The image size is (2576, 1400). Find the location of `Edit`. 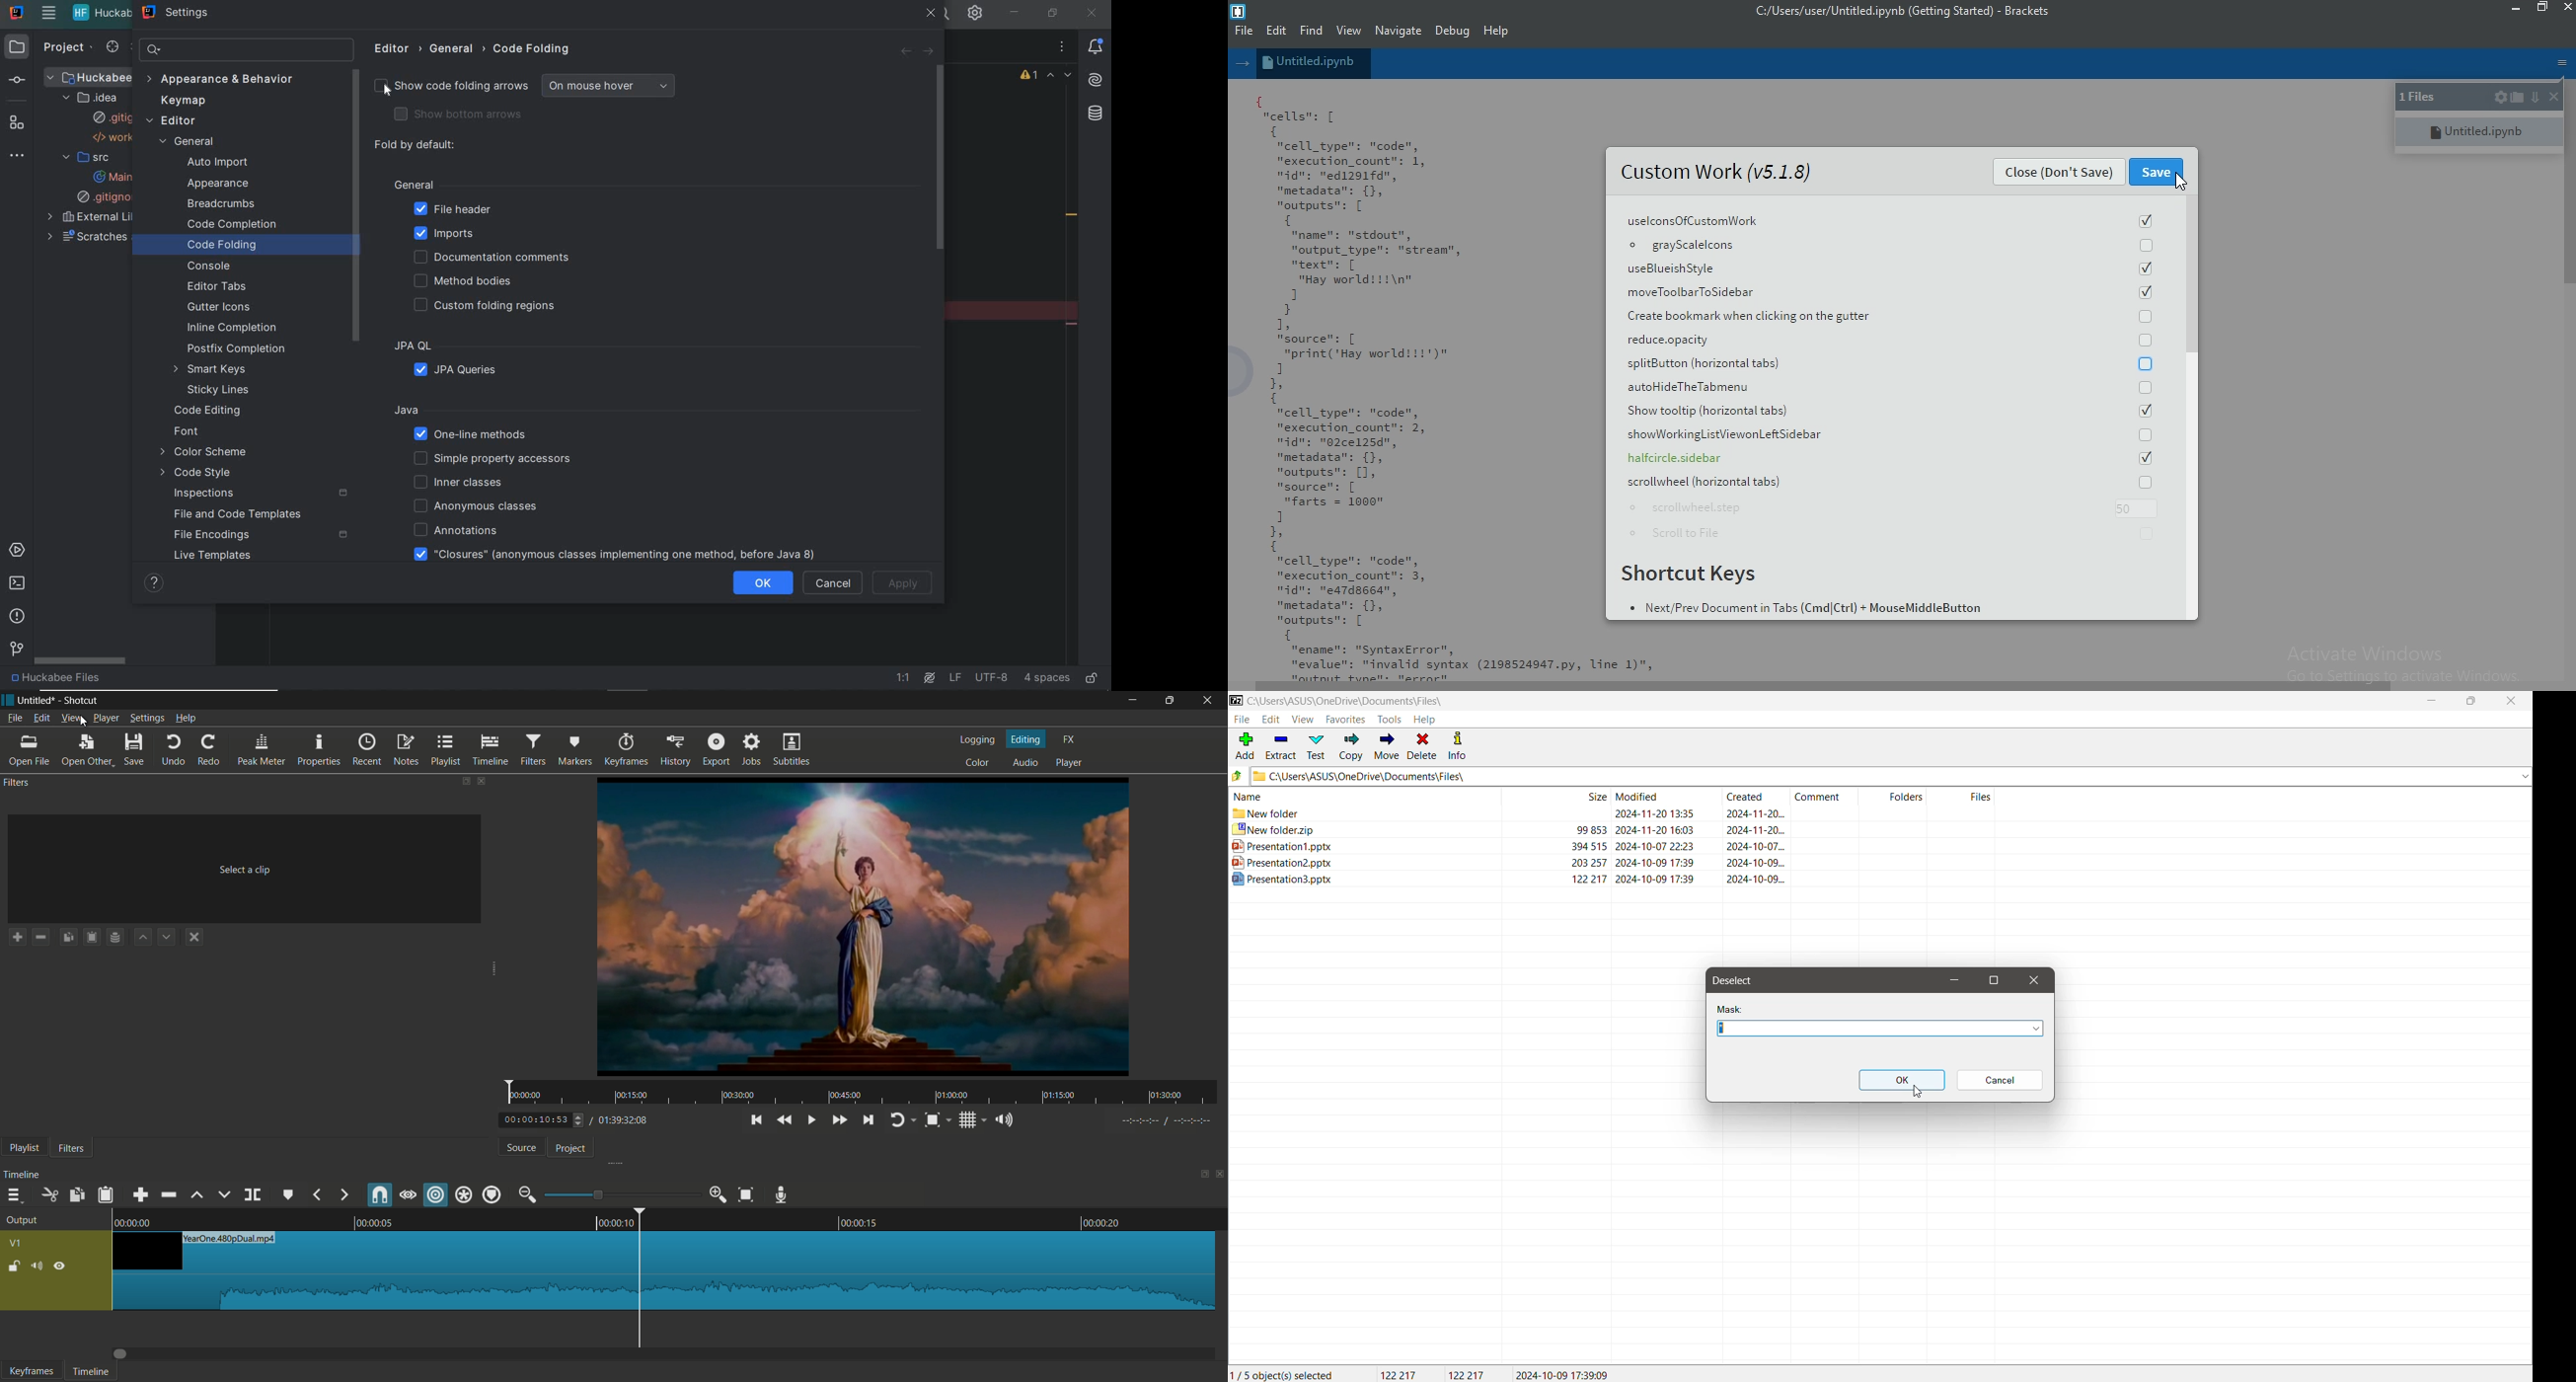

Edit is located at coordinates (1280, 31).